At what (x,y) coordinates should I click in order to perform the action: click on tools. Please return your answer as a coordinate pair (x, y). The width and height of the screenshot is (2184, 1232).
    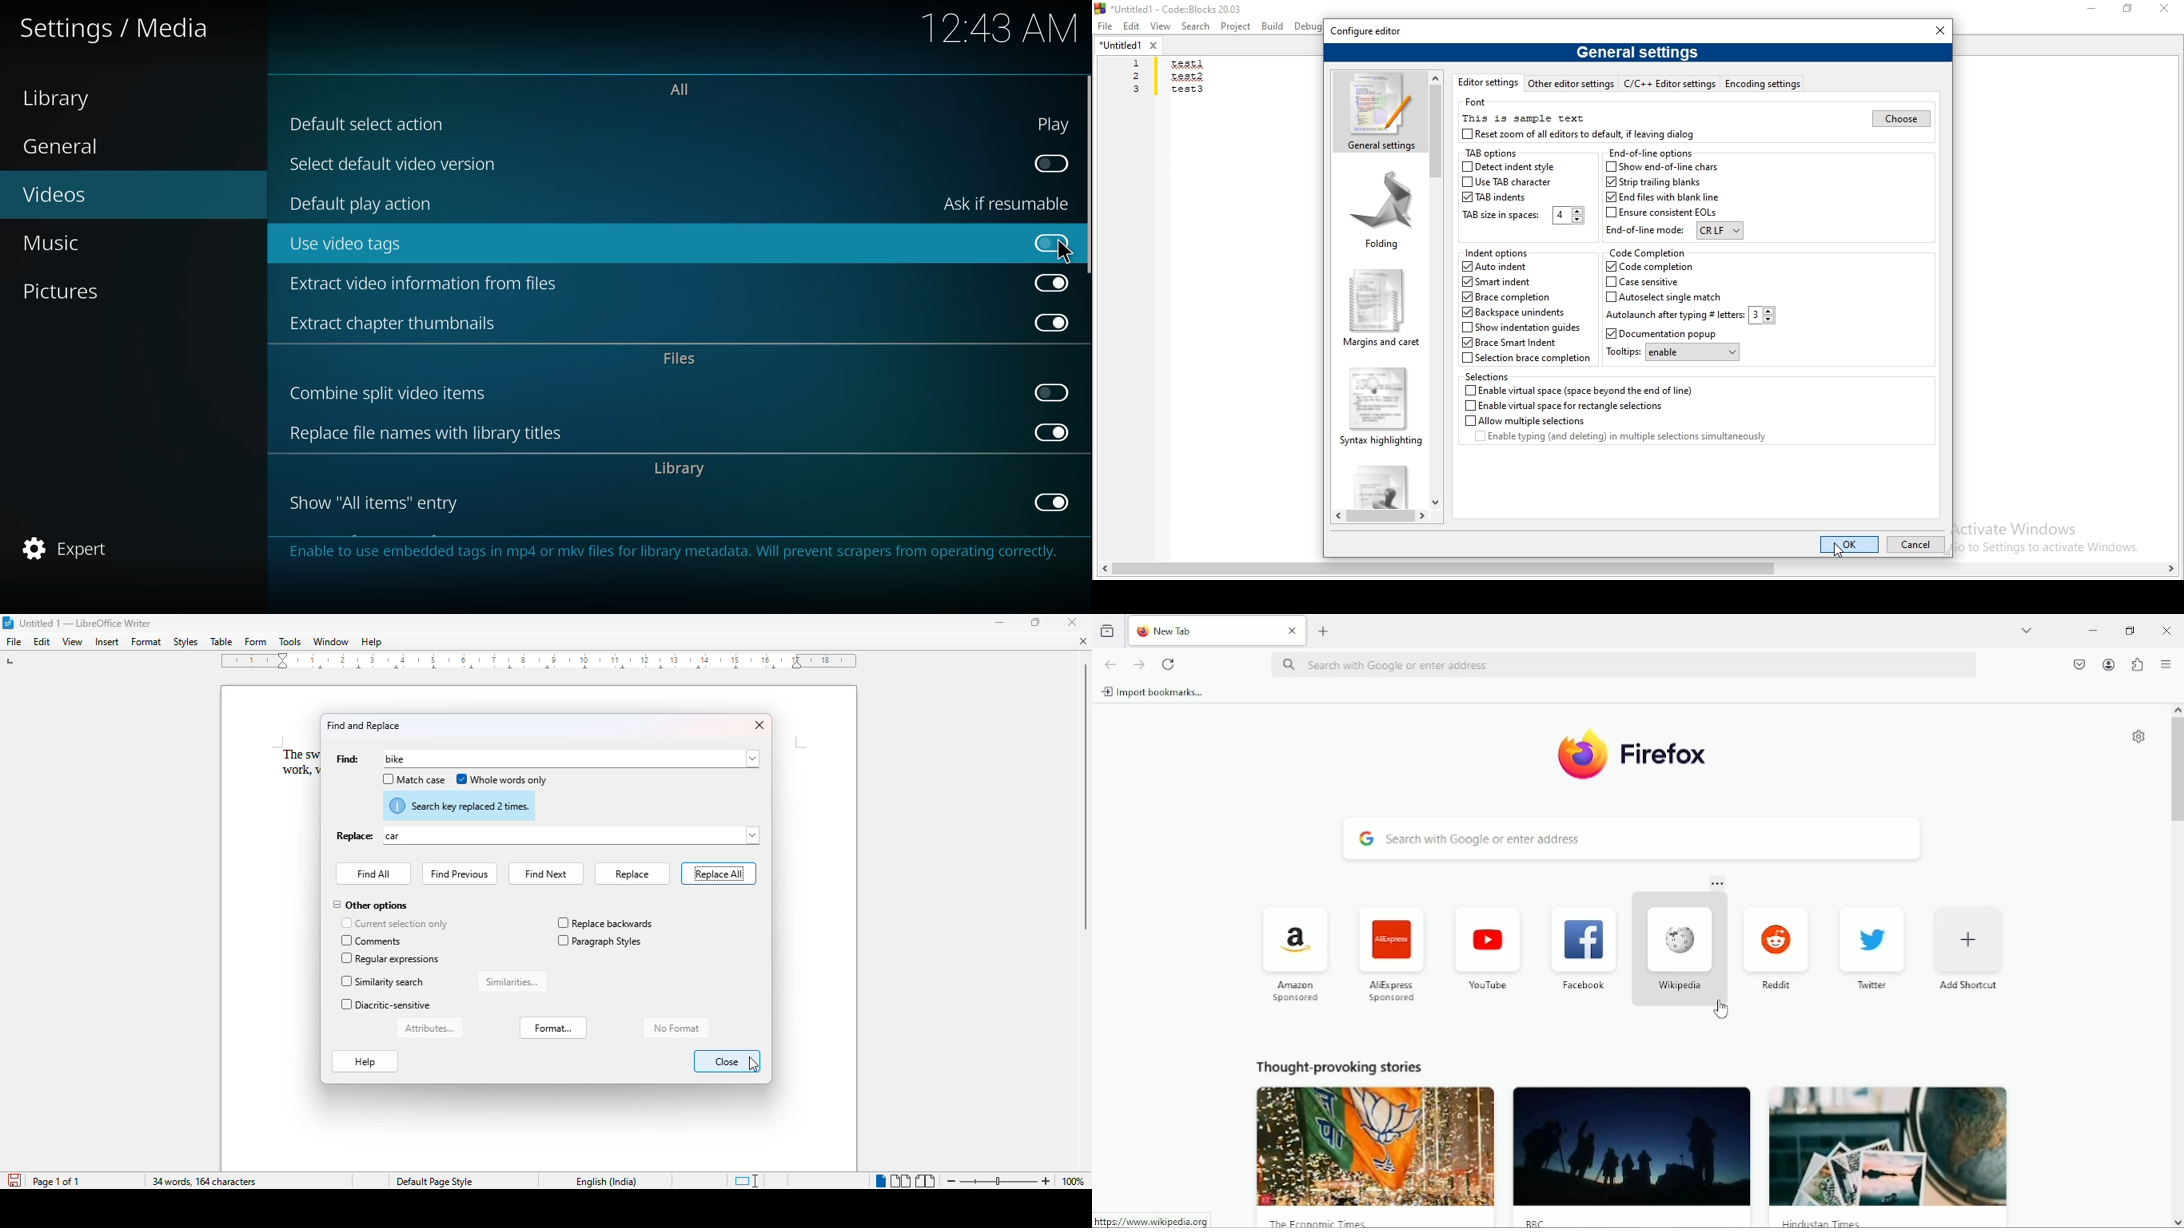
    Looking at the image, I should click on (291, 642).